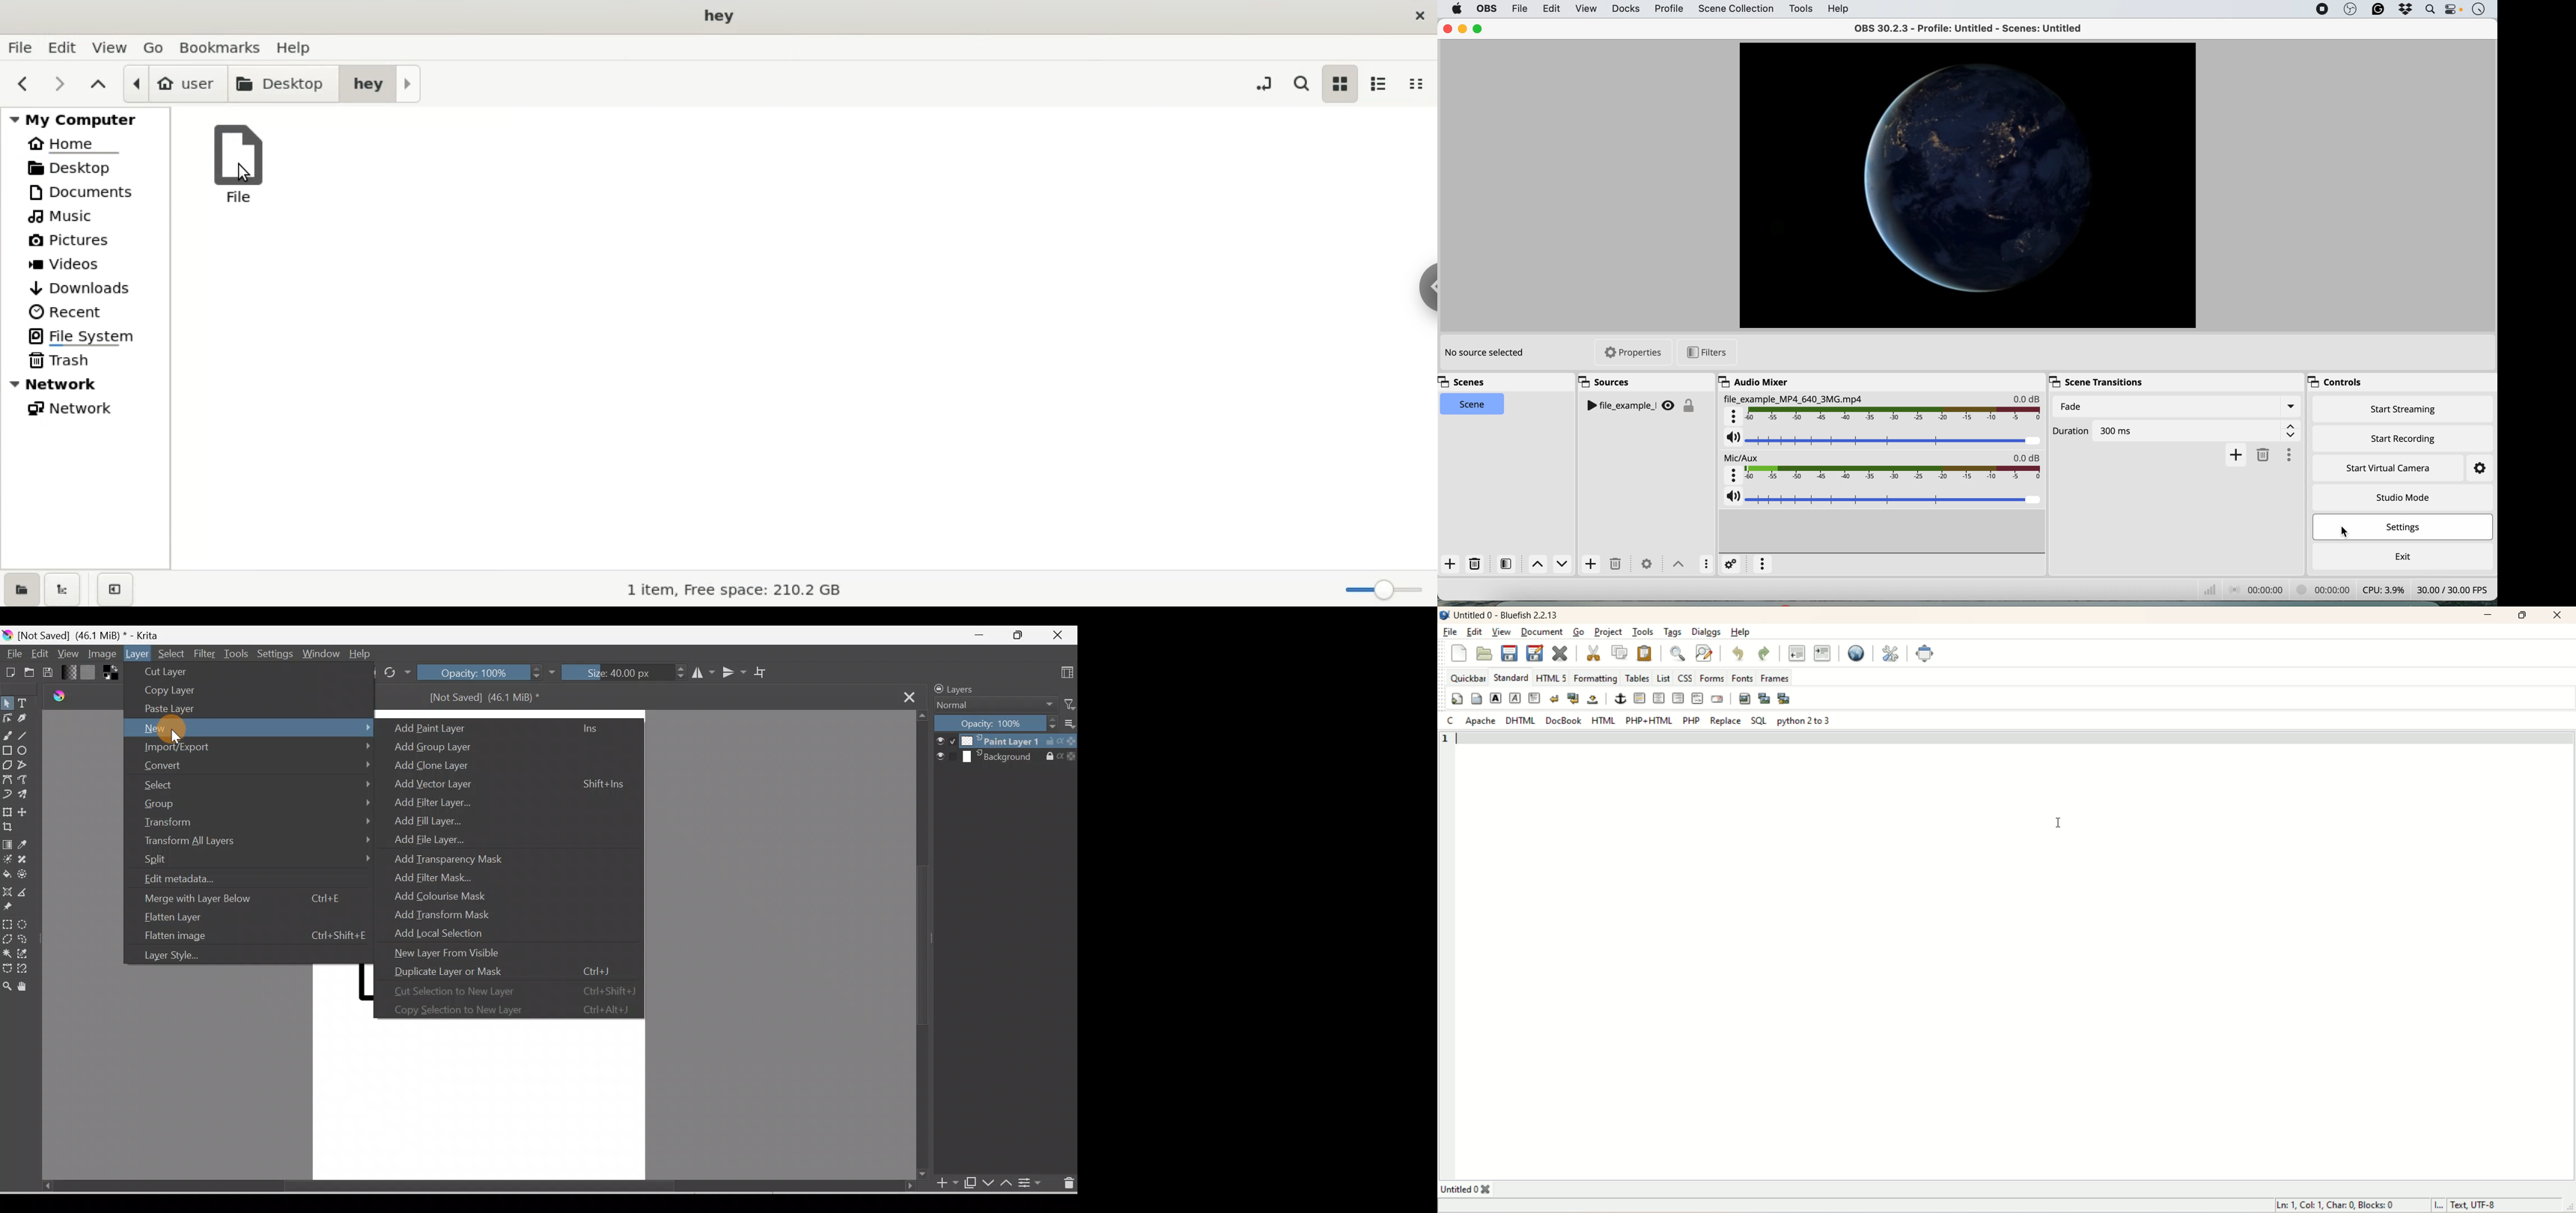  I want to click on properties, so click(1634, 352).